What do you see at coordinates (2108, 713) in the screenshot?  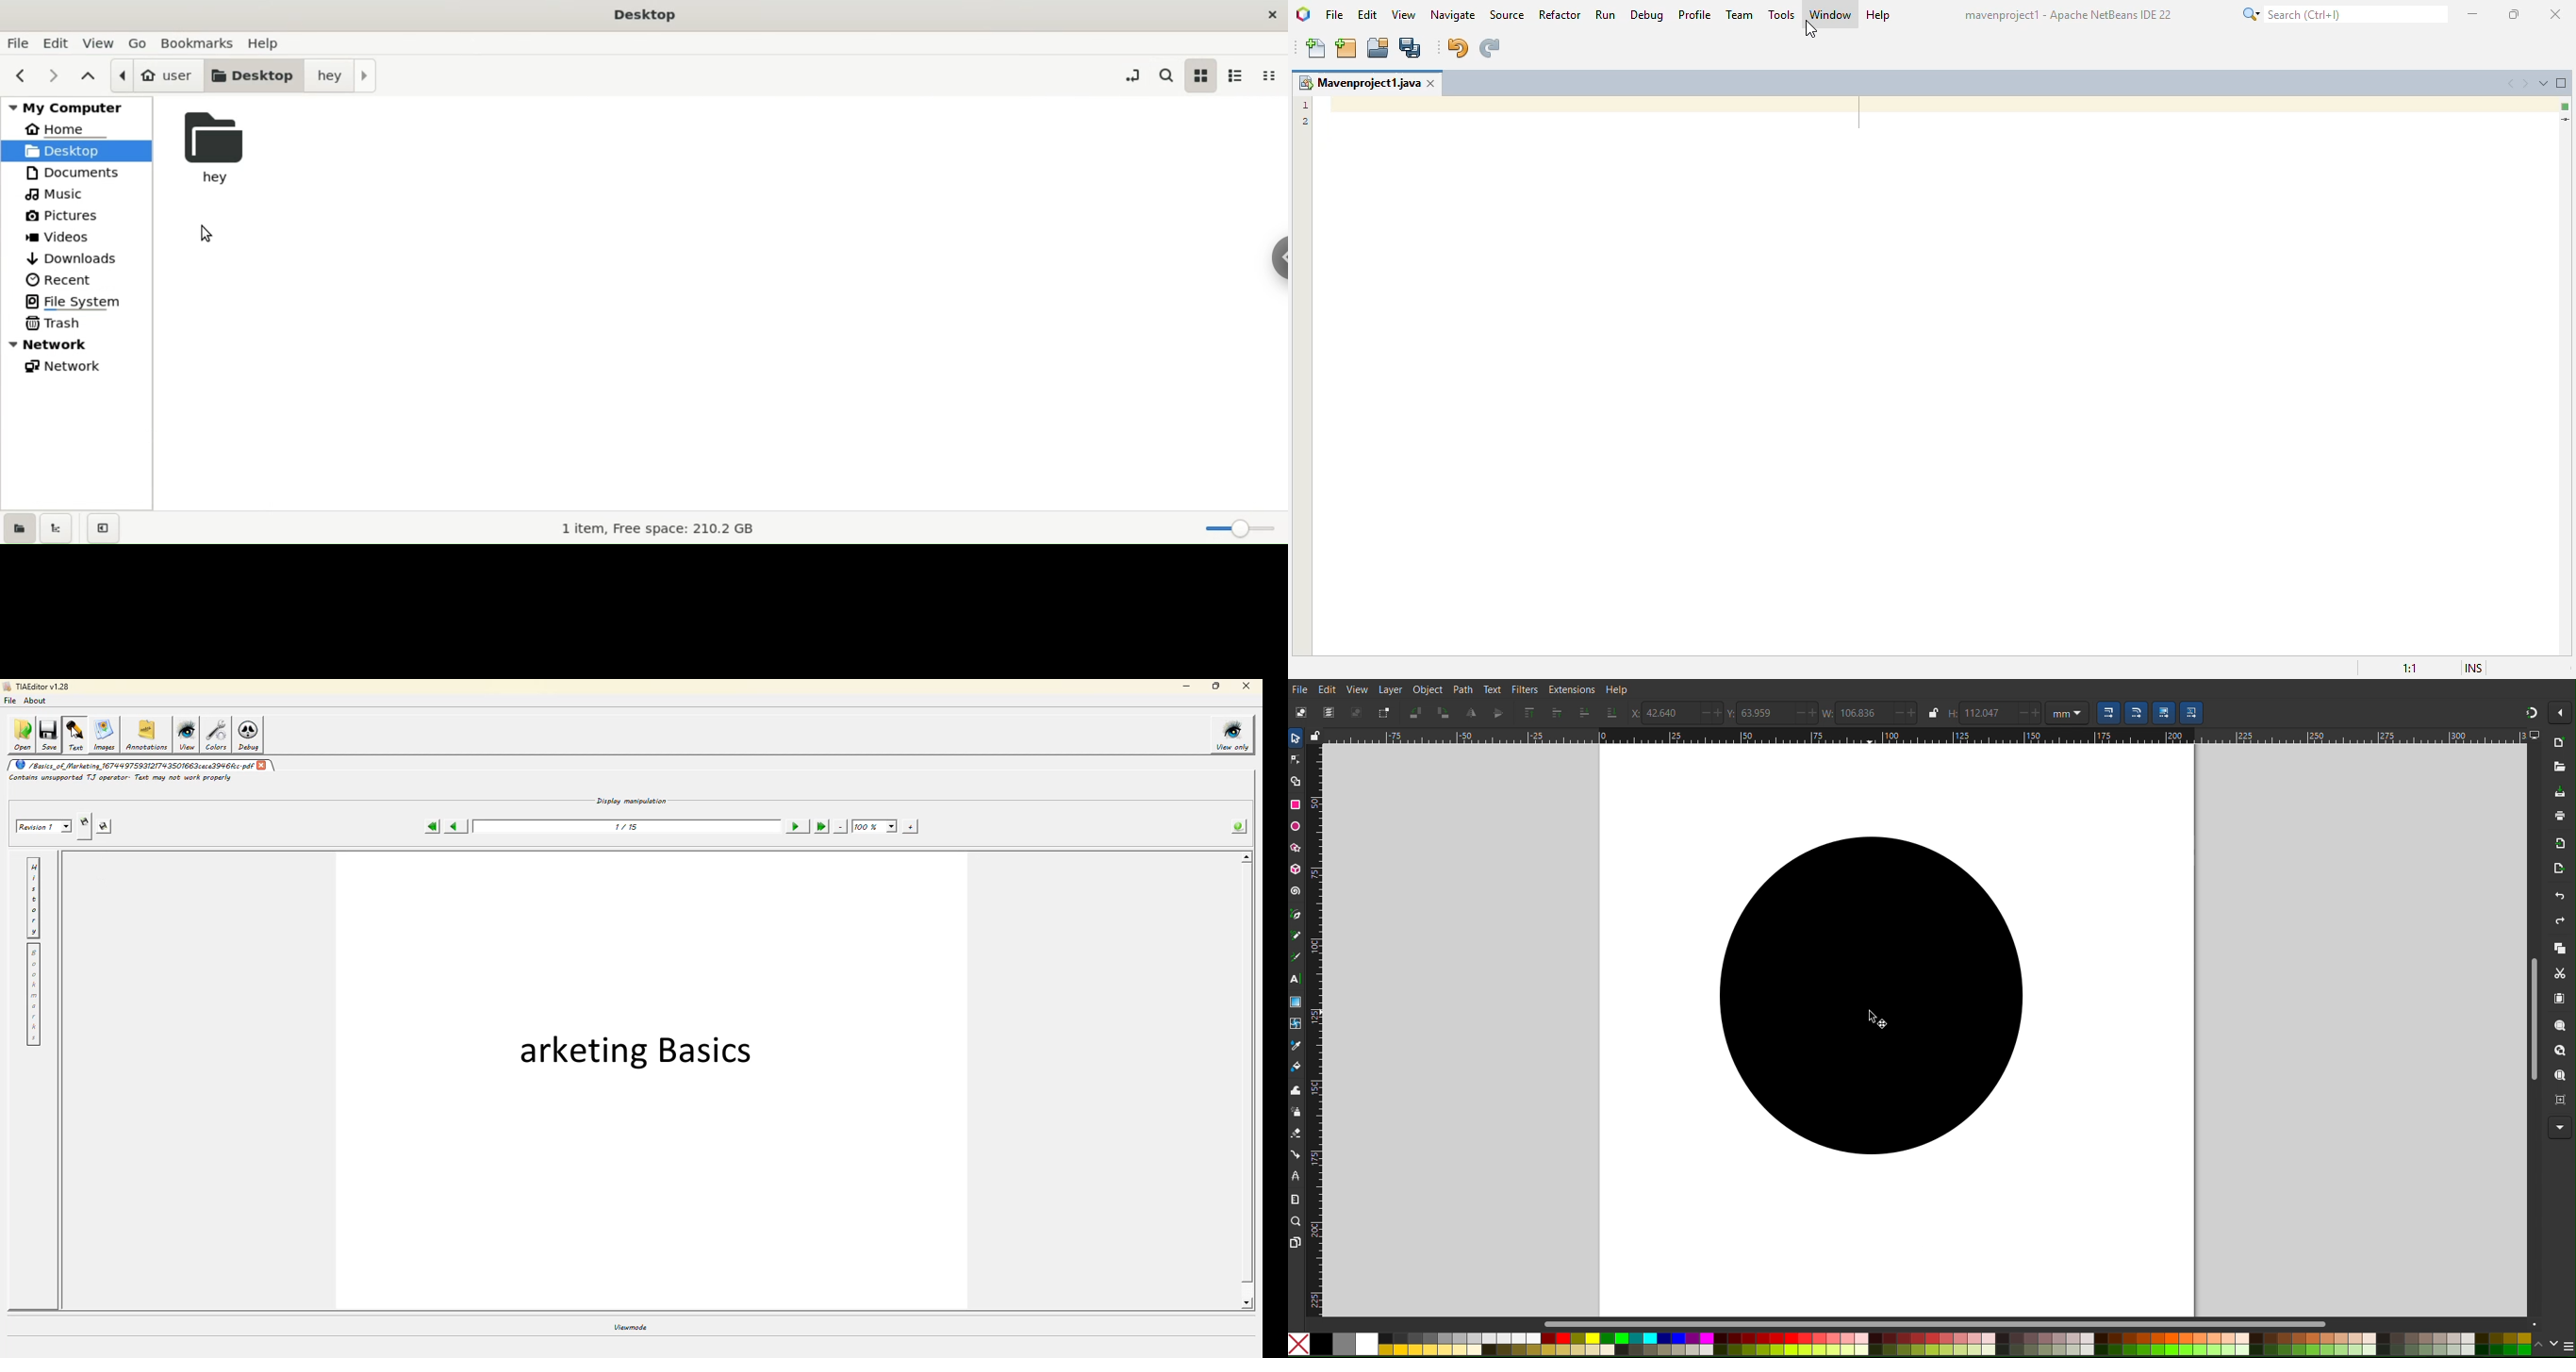 I see `Scaling Option 1` at bounding box center [2108, 713].